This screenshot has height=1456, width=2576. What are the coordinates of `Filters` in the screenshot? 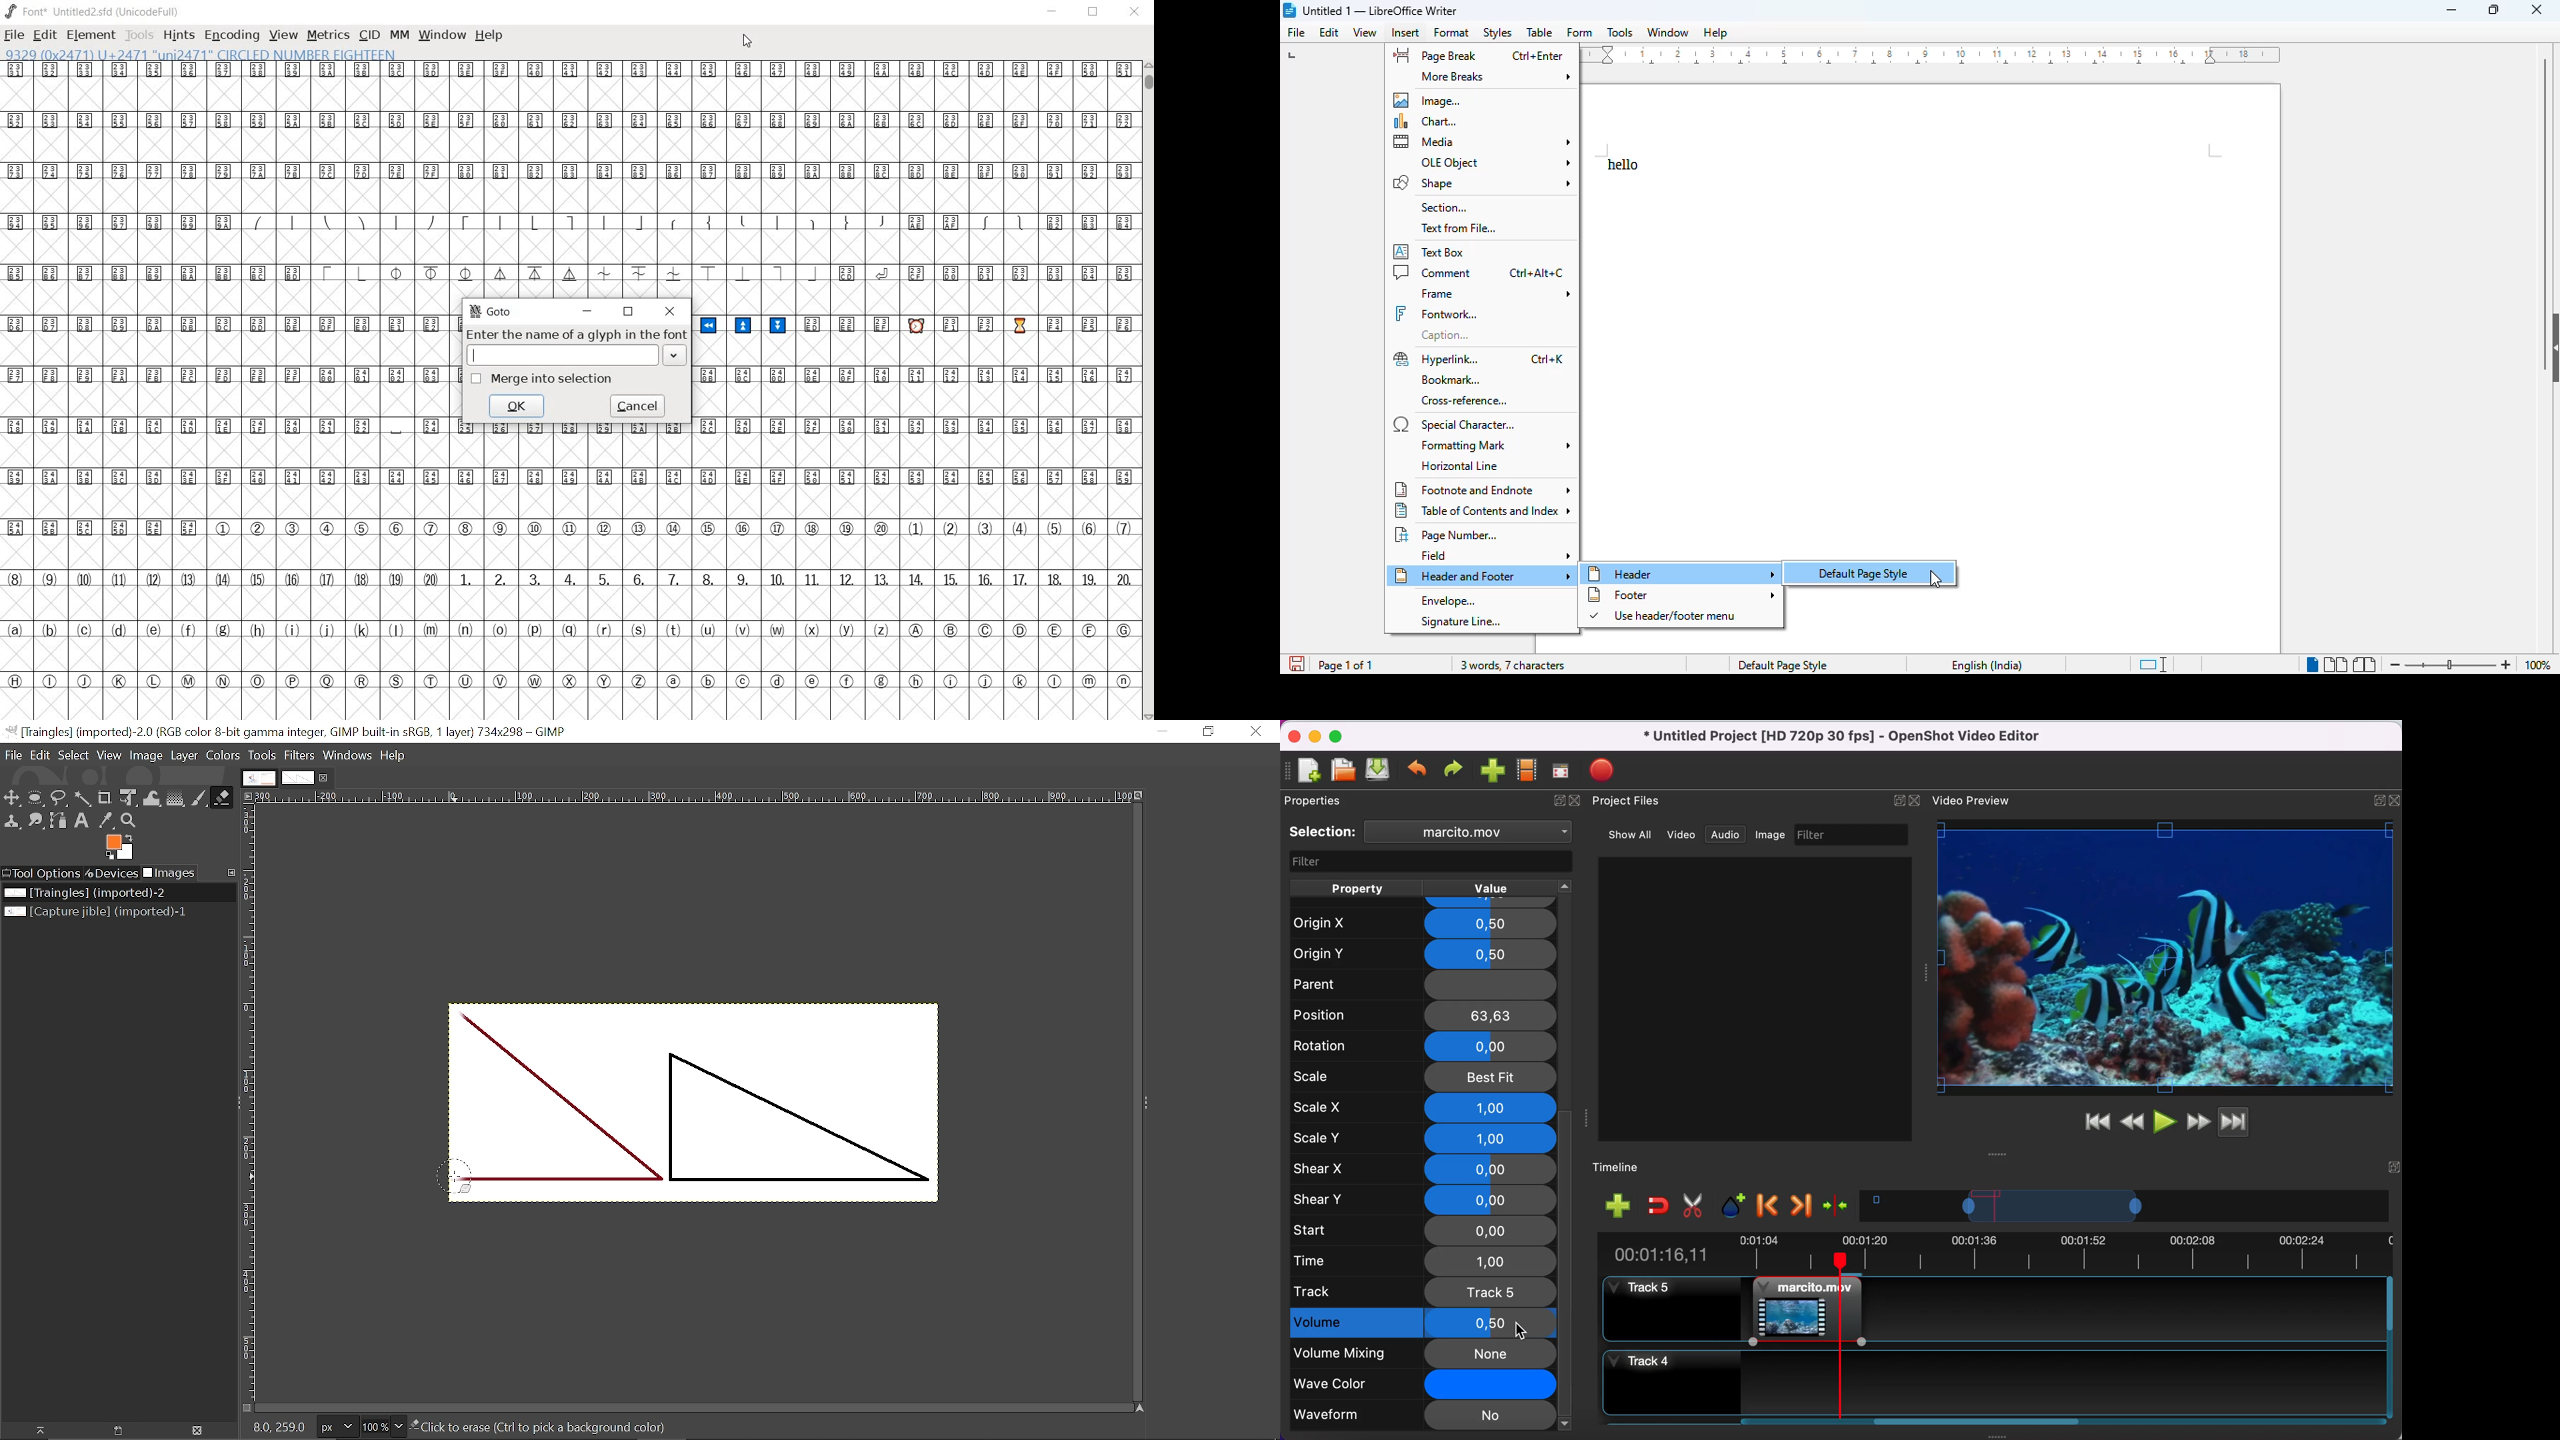 It's located at (300, 756).